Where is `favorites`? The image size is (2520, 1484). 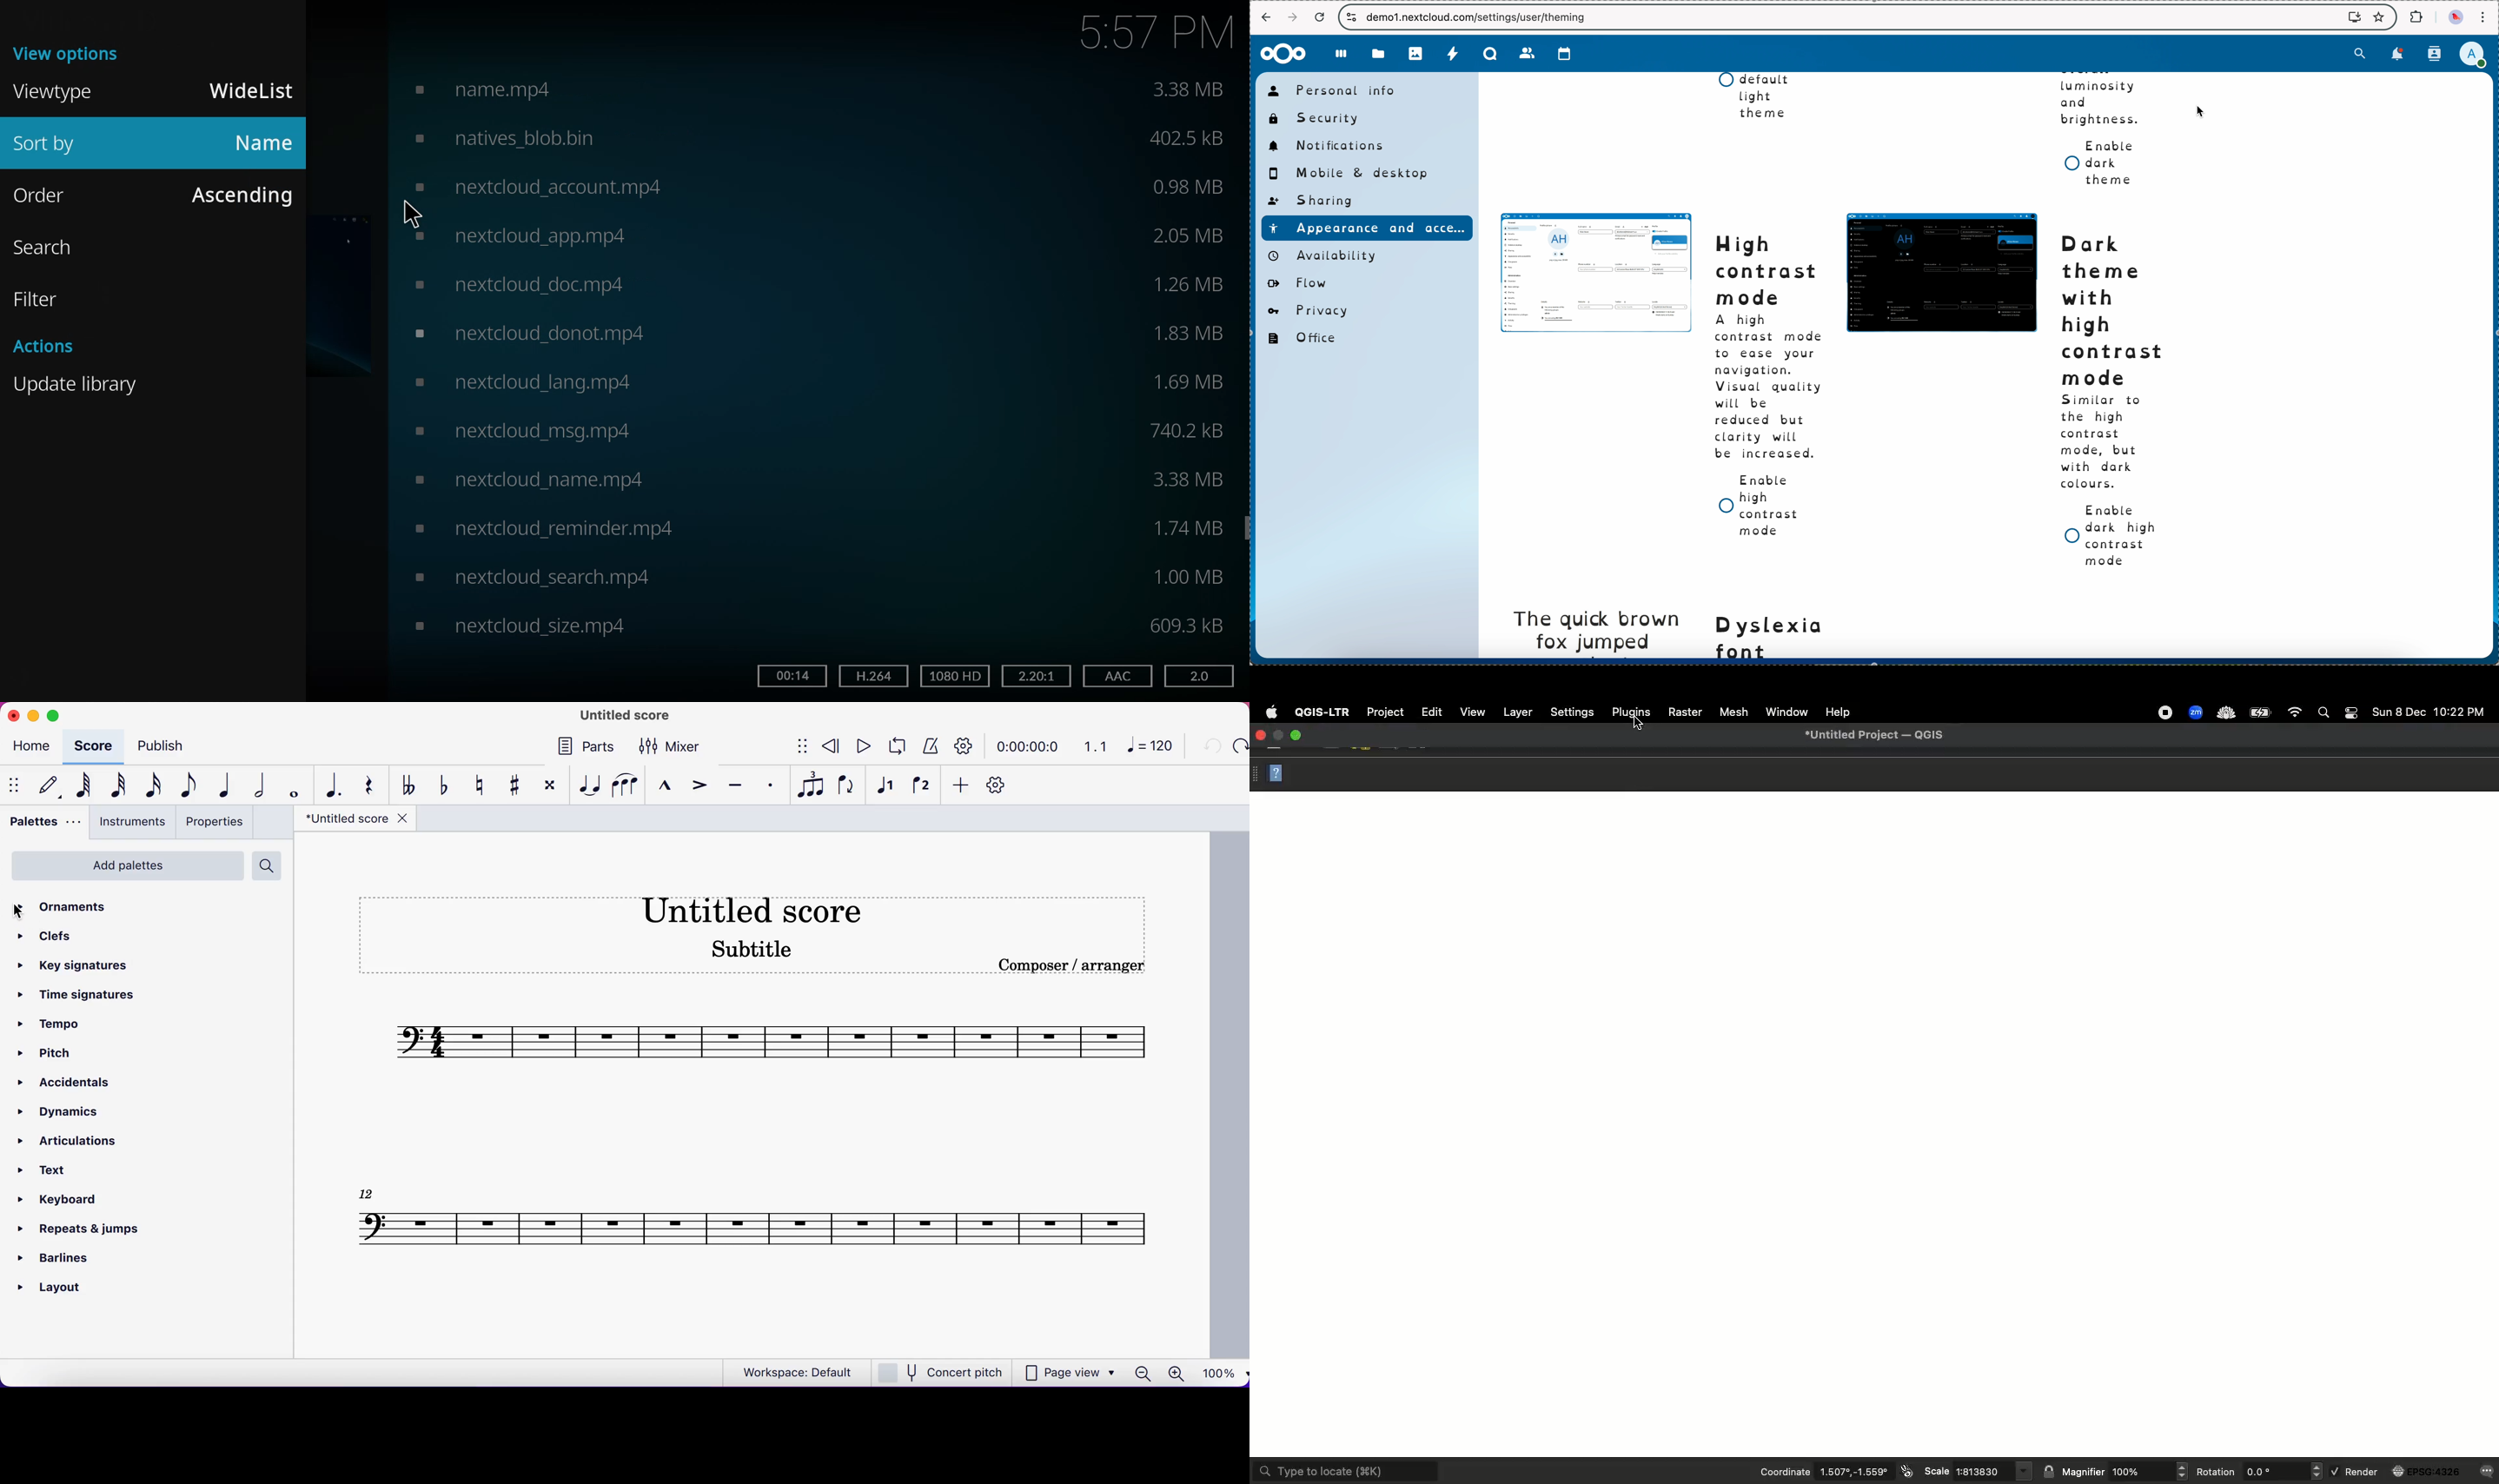 favorites is located at coordinates (2380, 16).